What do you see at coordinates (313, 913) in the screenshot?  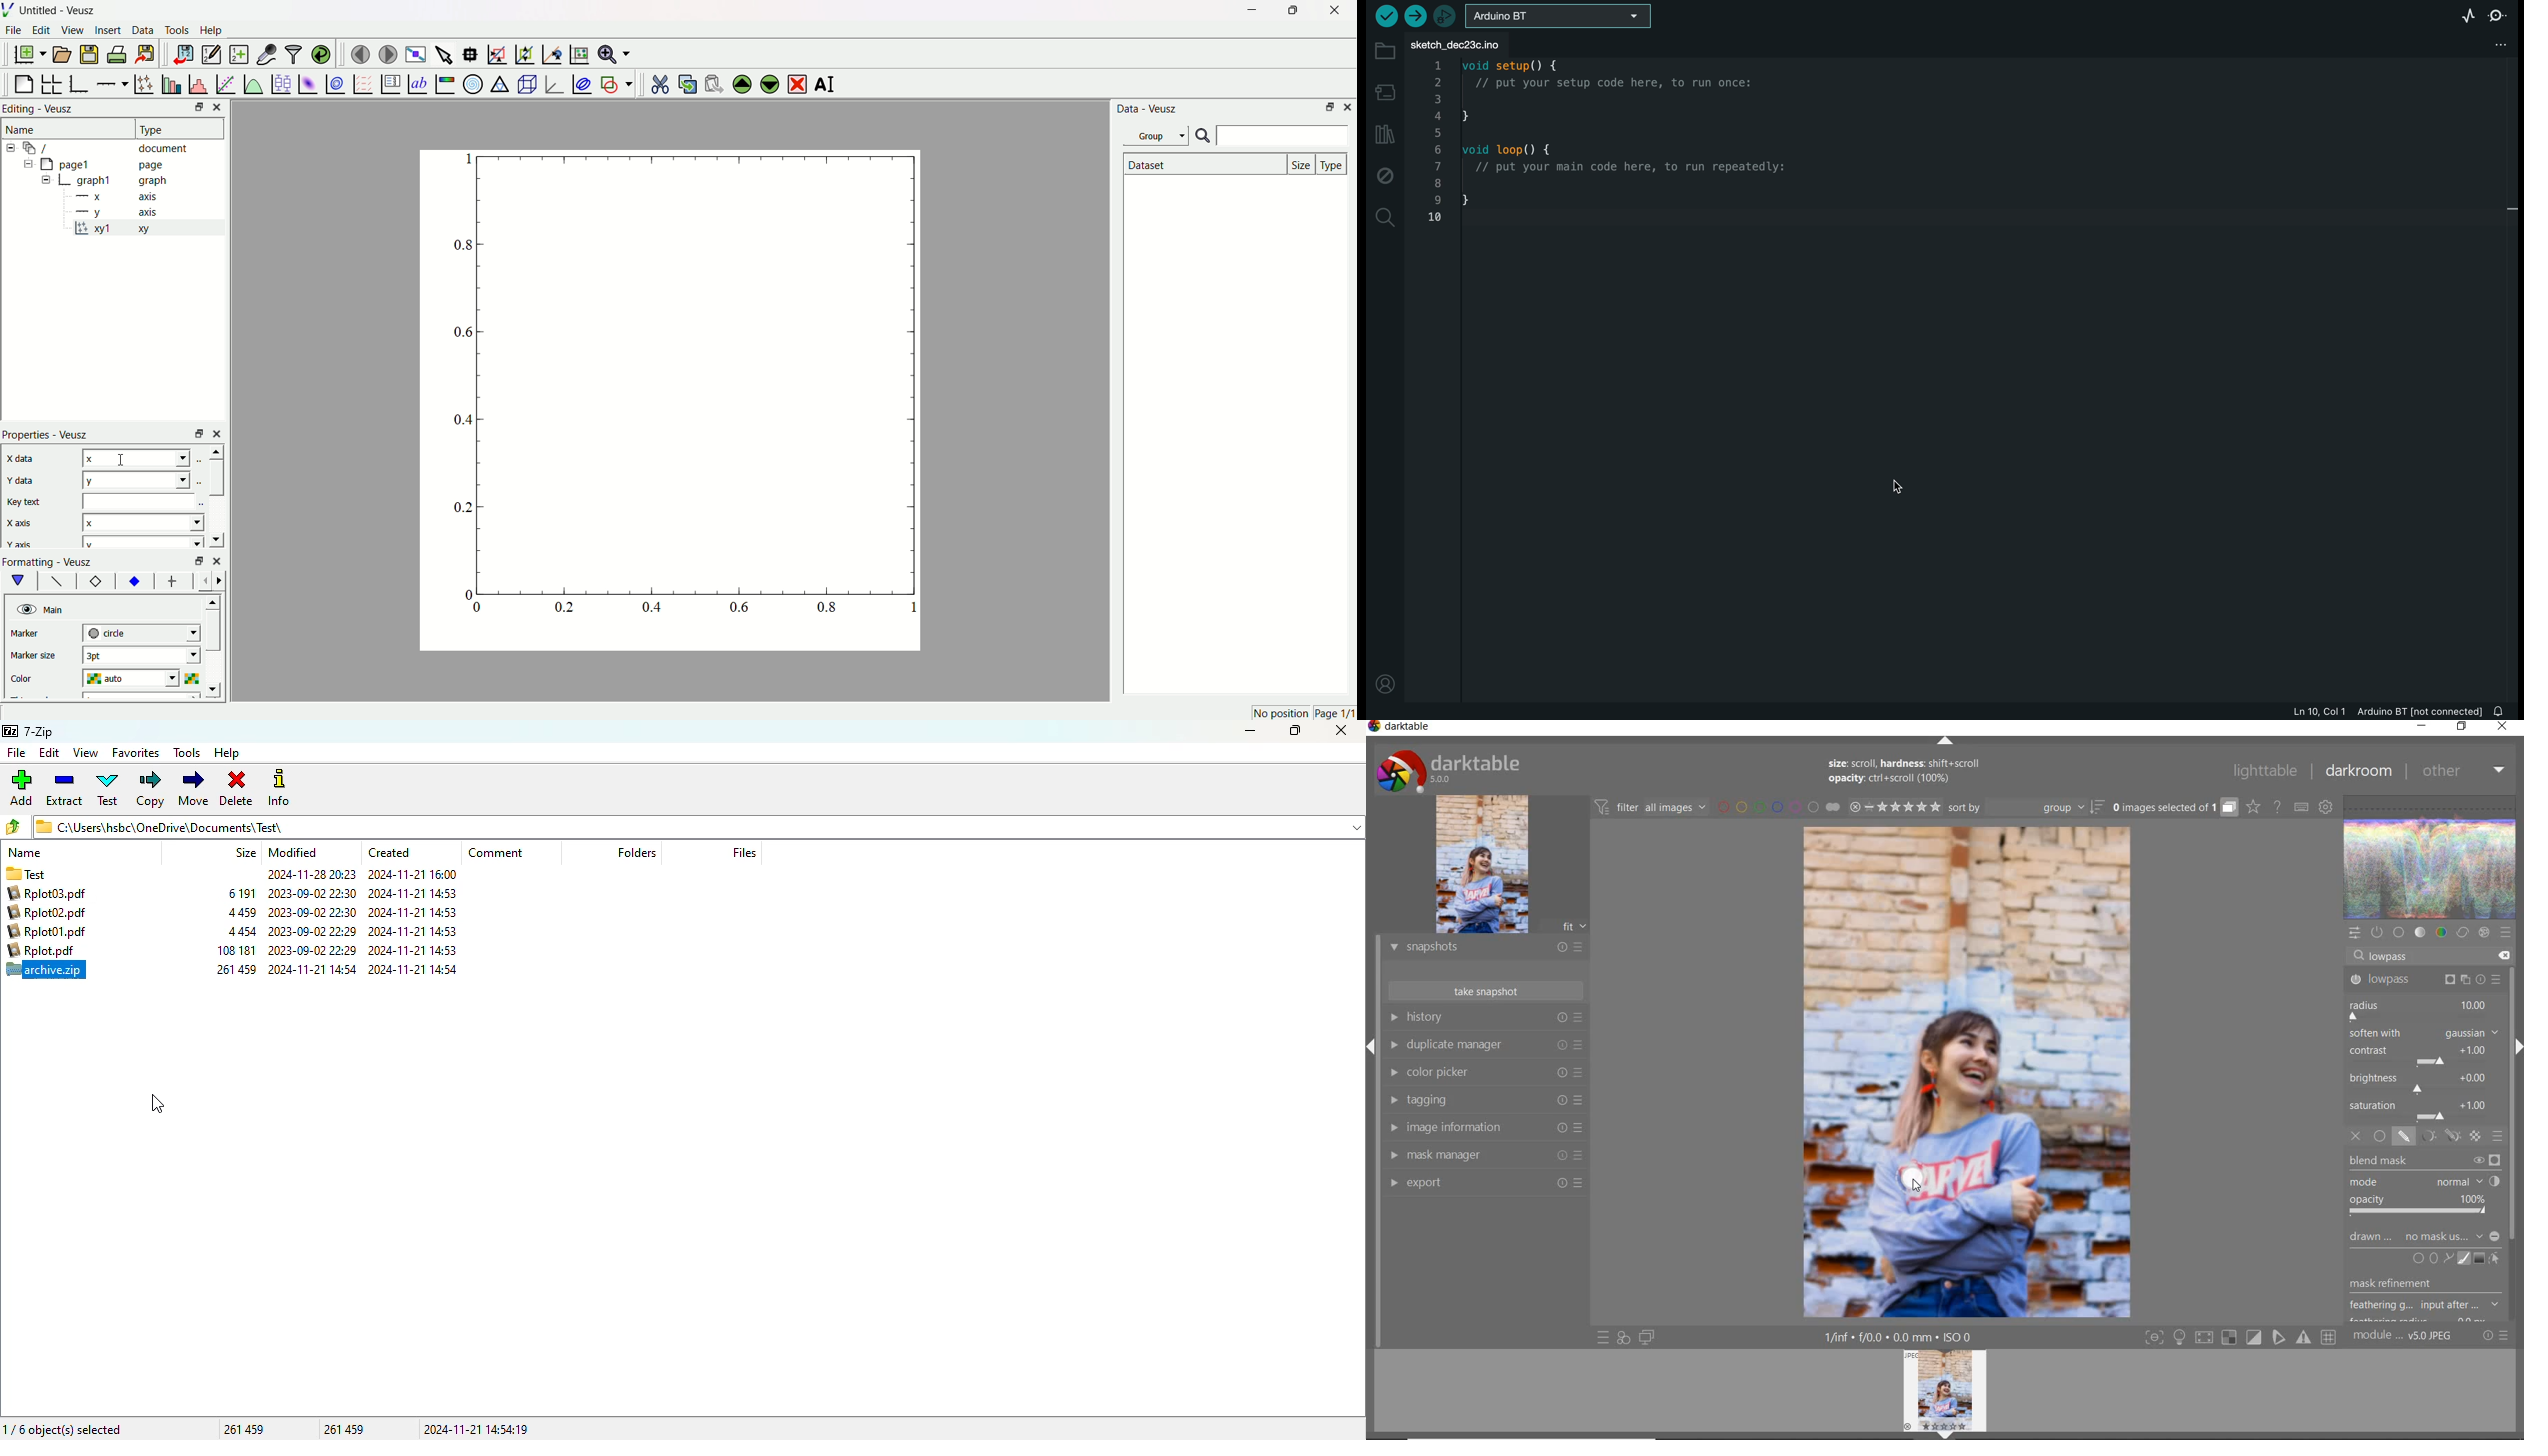 I see `2023-09-02 22:30` at bounding box center [313, 913].